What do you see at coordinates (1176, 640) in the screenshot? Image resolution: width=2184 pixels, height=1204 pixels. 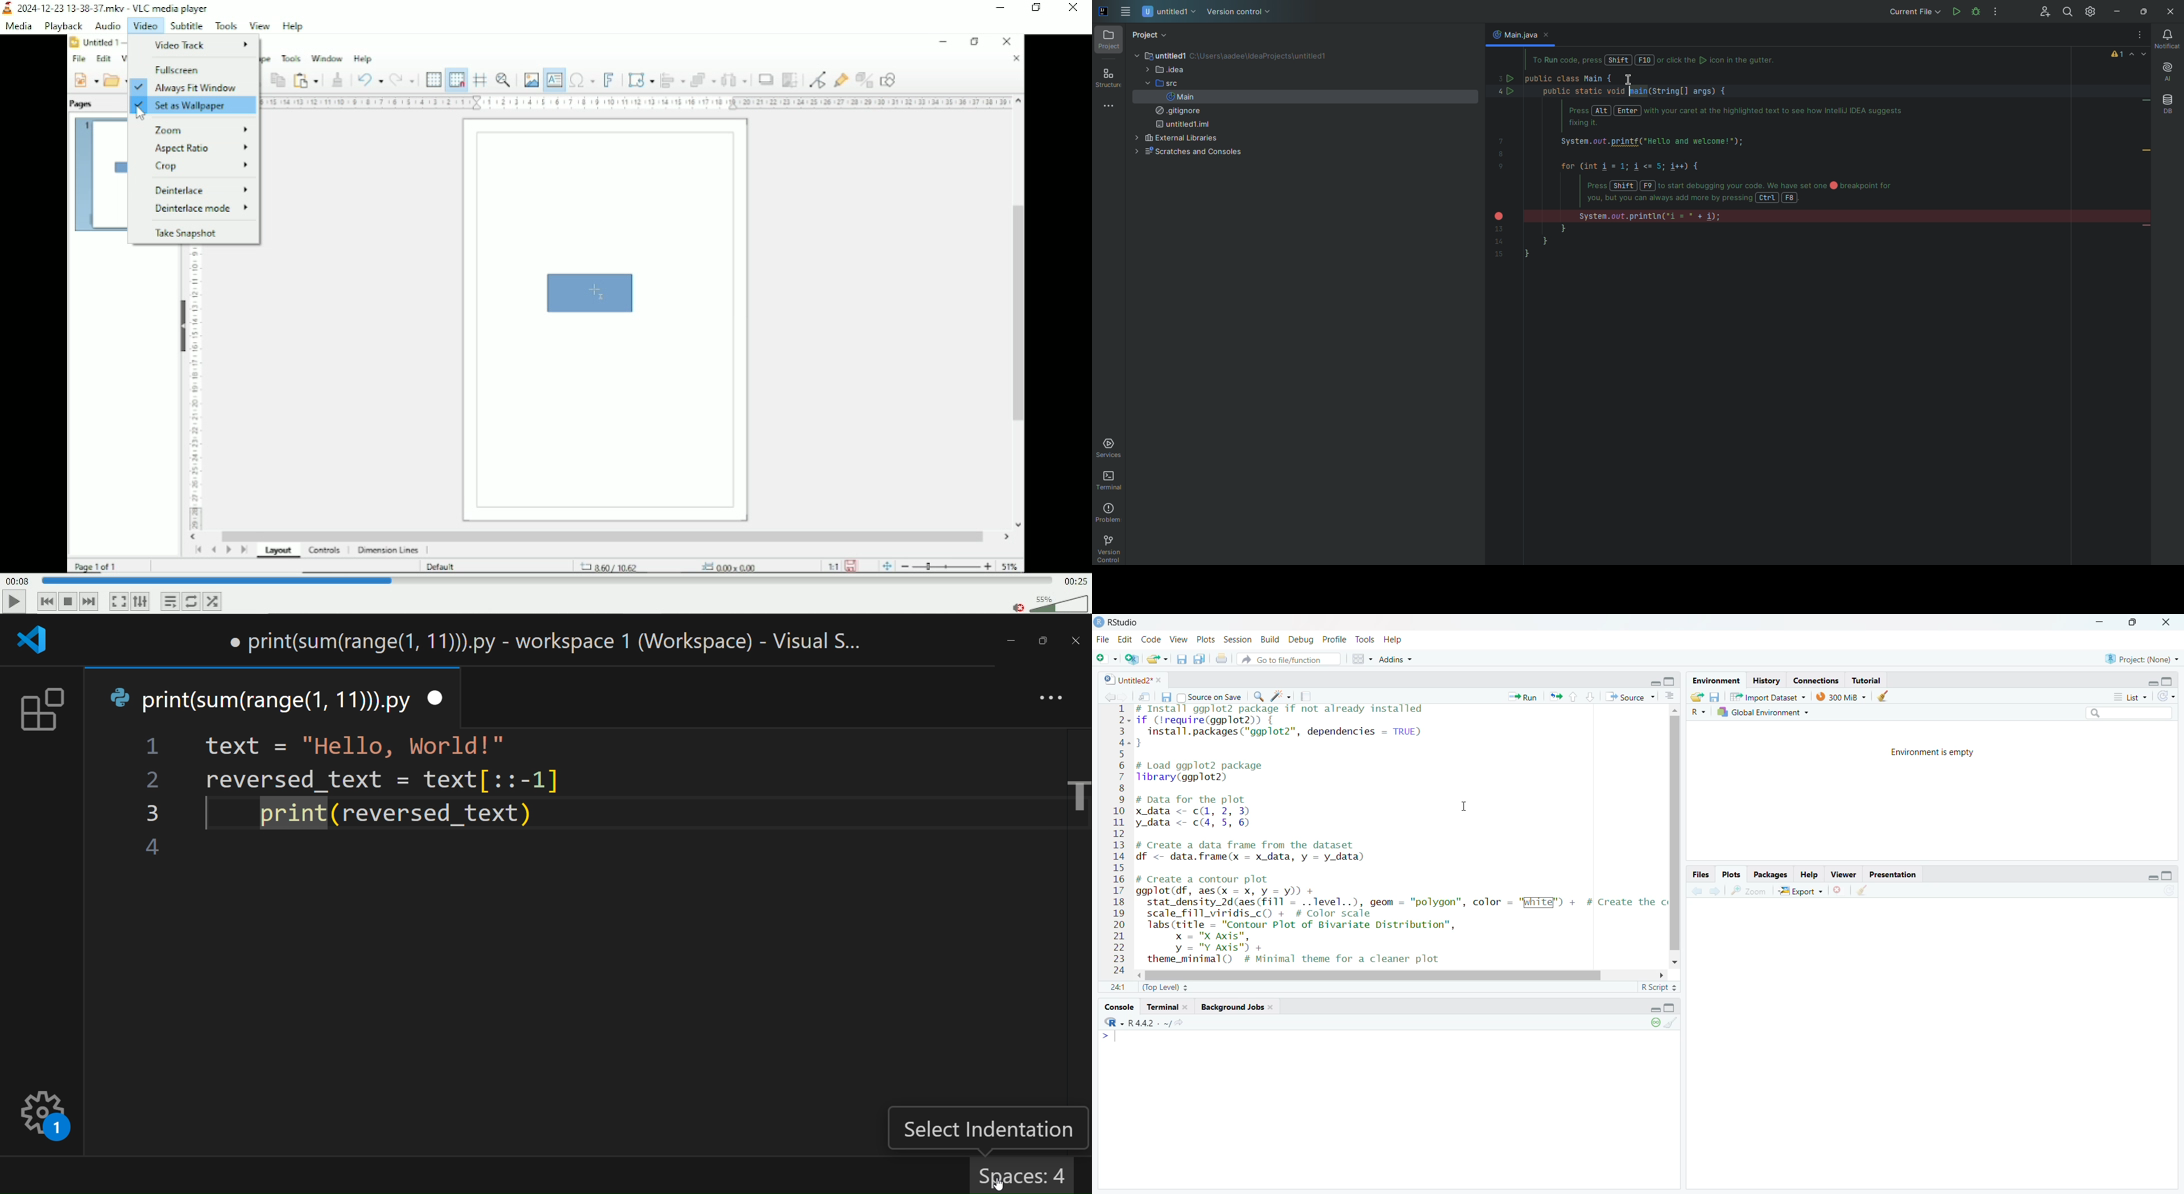 I see `View` at bounding box center [1176, 640].